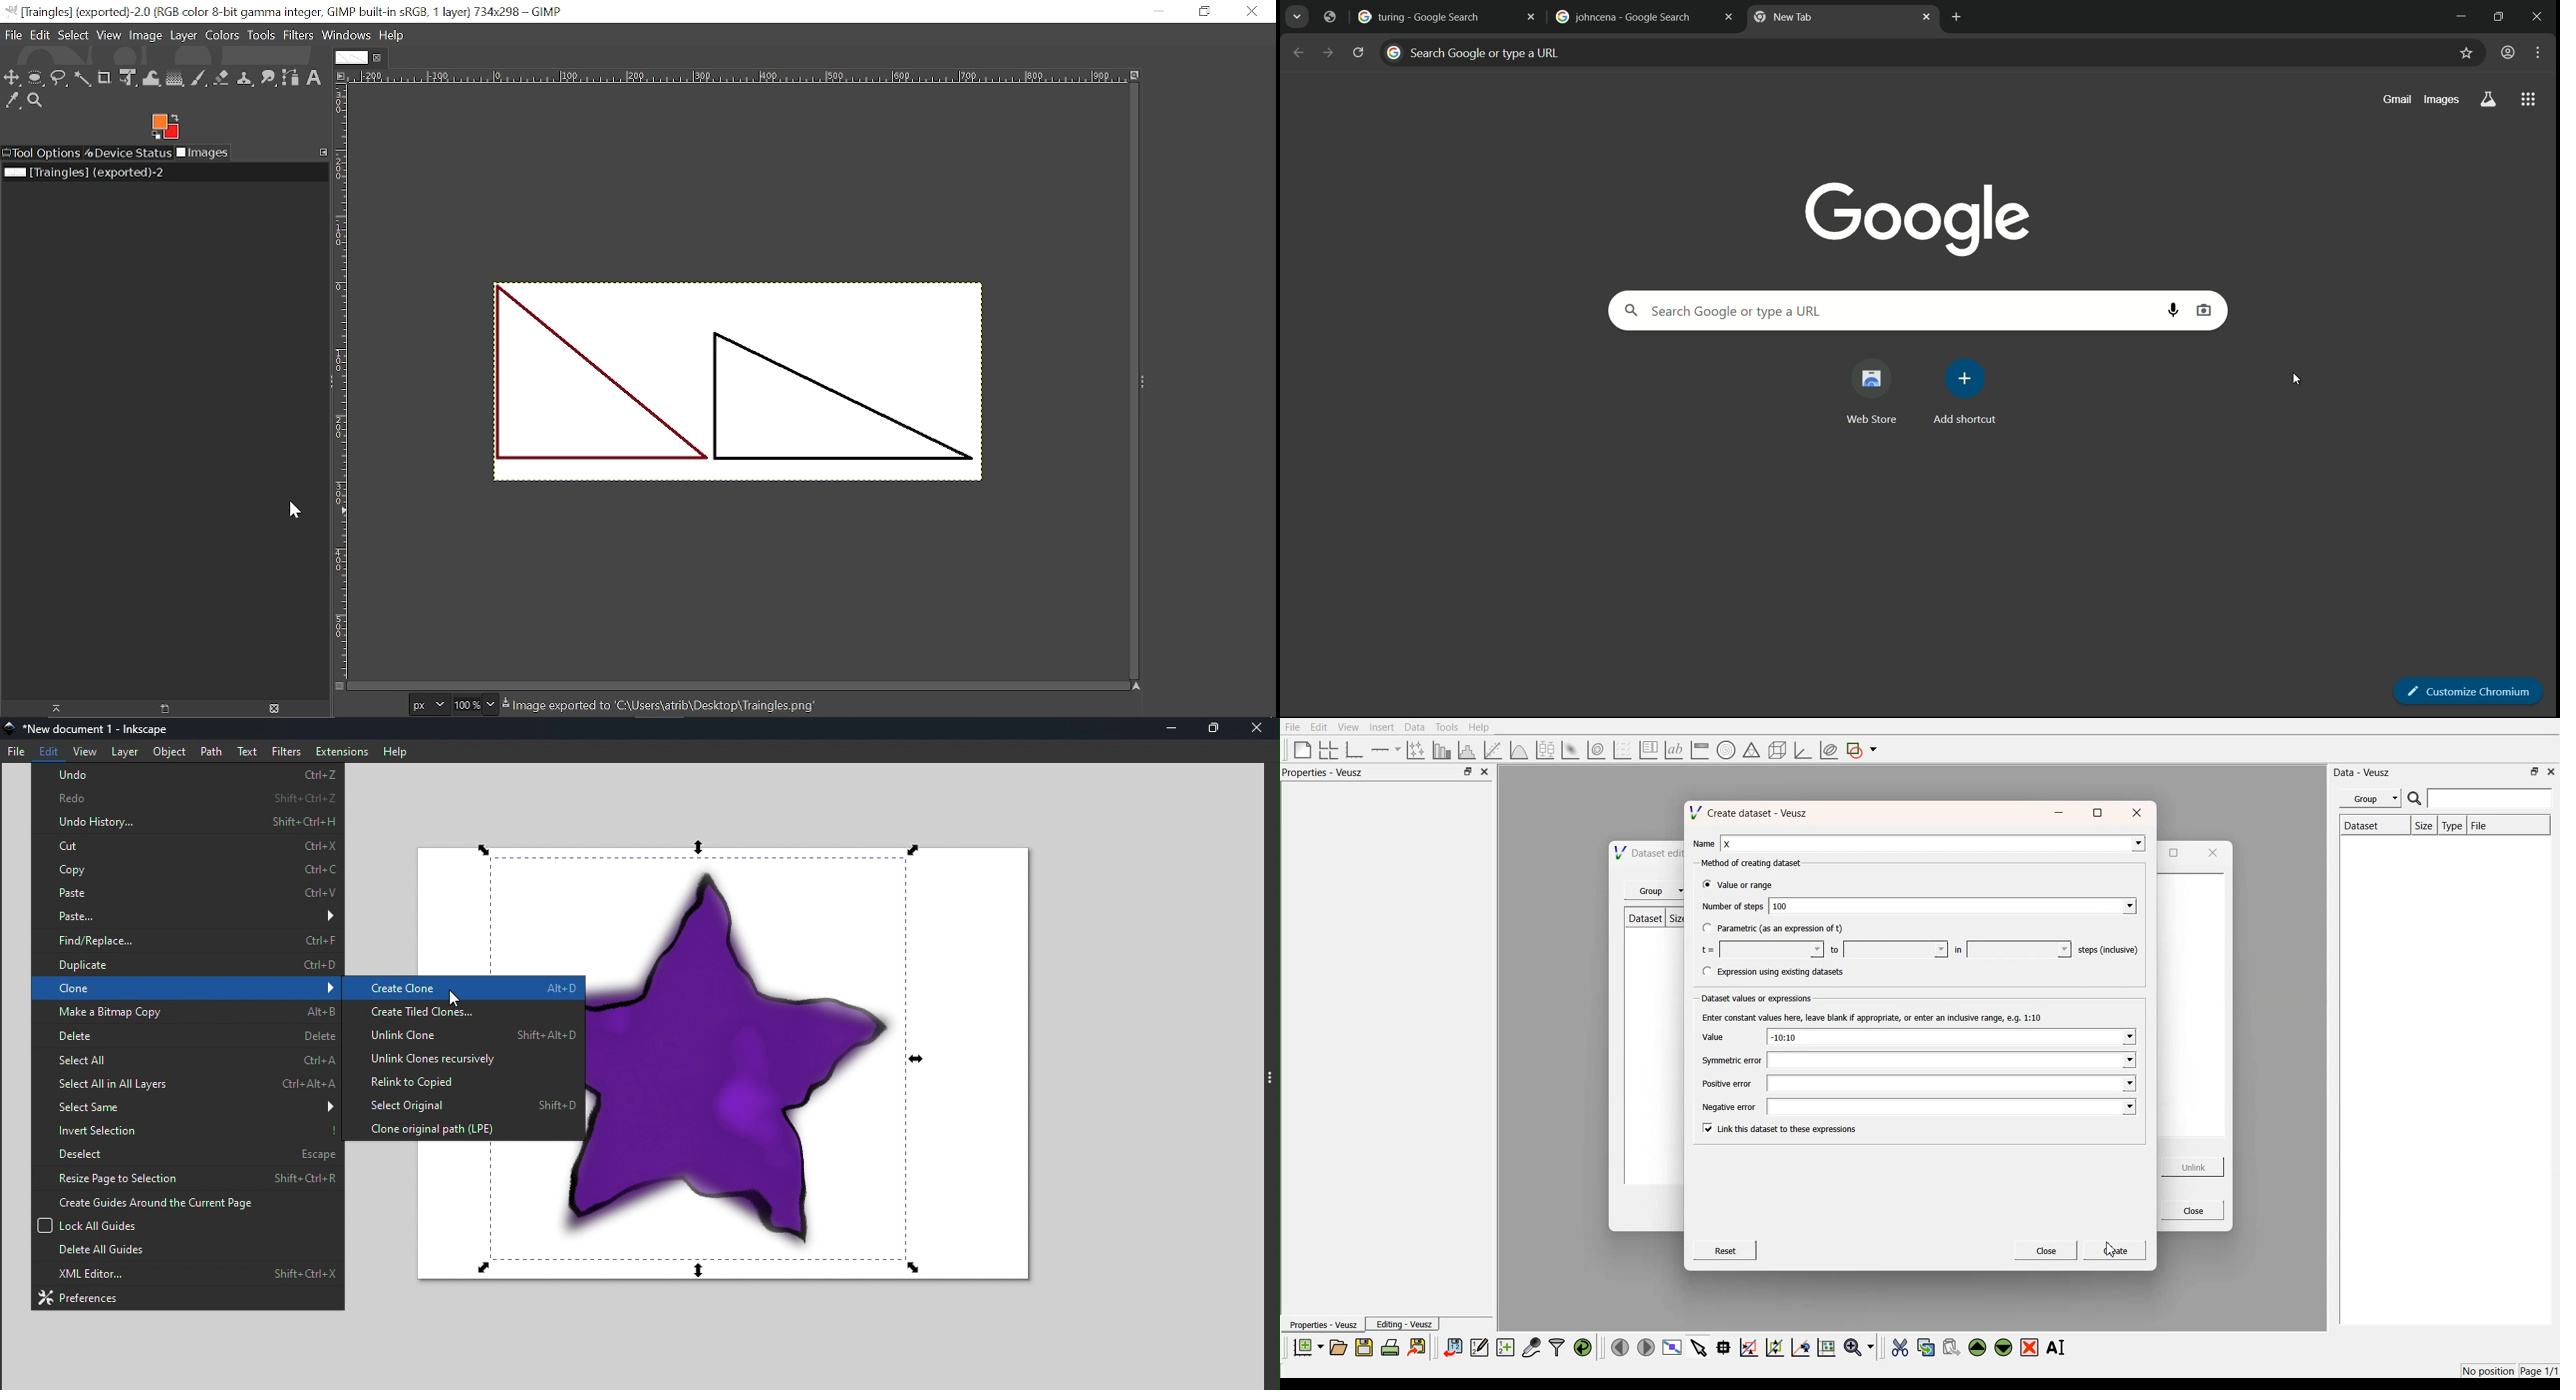  What do you see at coordinates (1732, 907) in the screenshot?
I see `‘Number of steps` at bounding box center [1732, 907].